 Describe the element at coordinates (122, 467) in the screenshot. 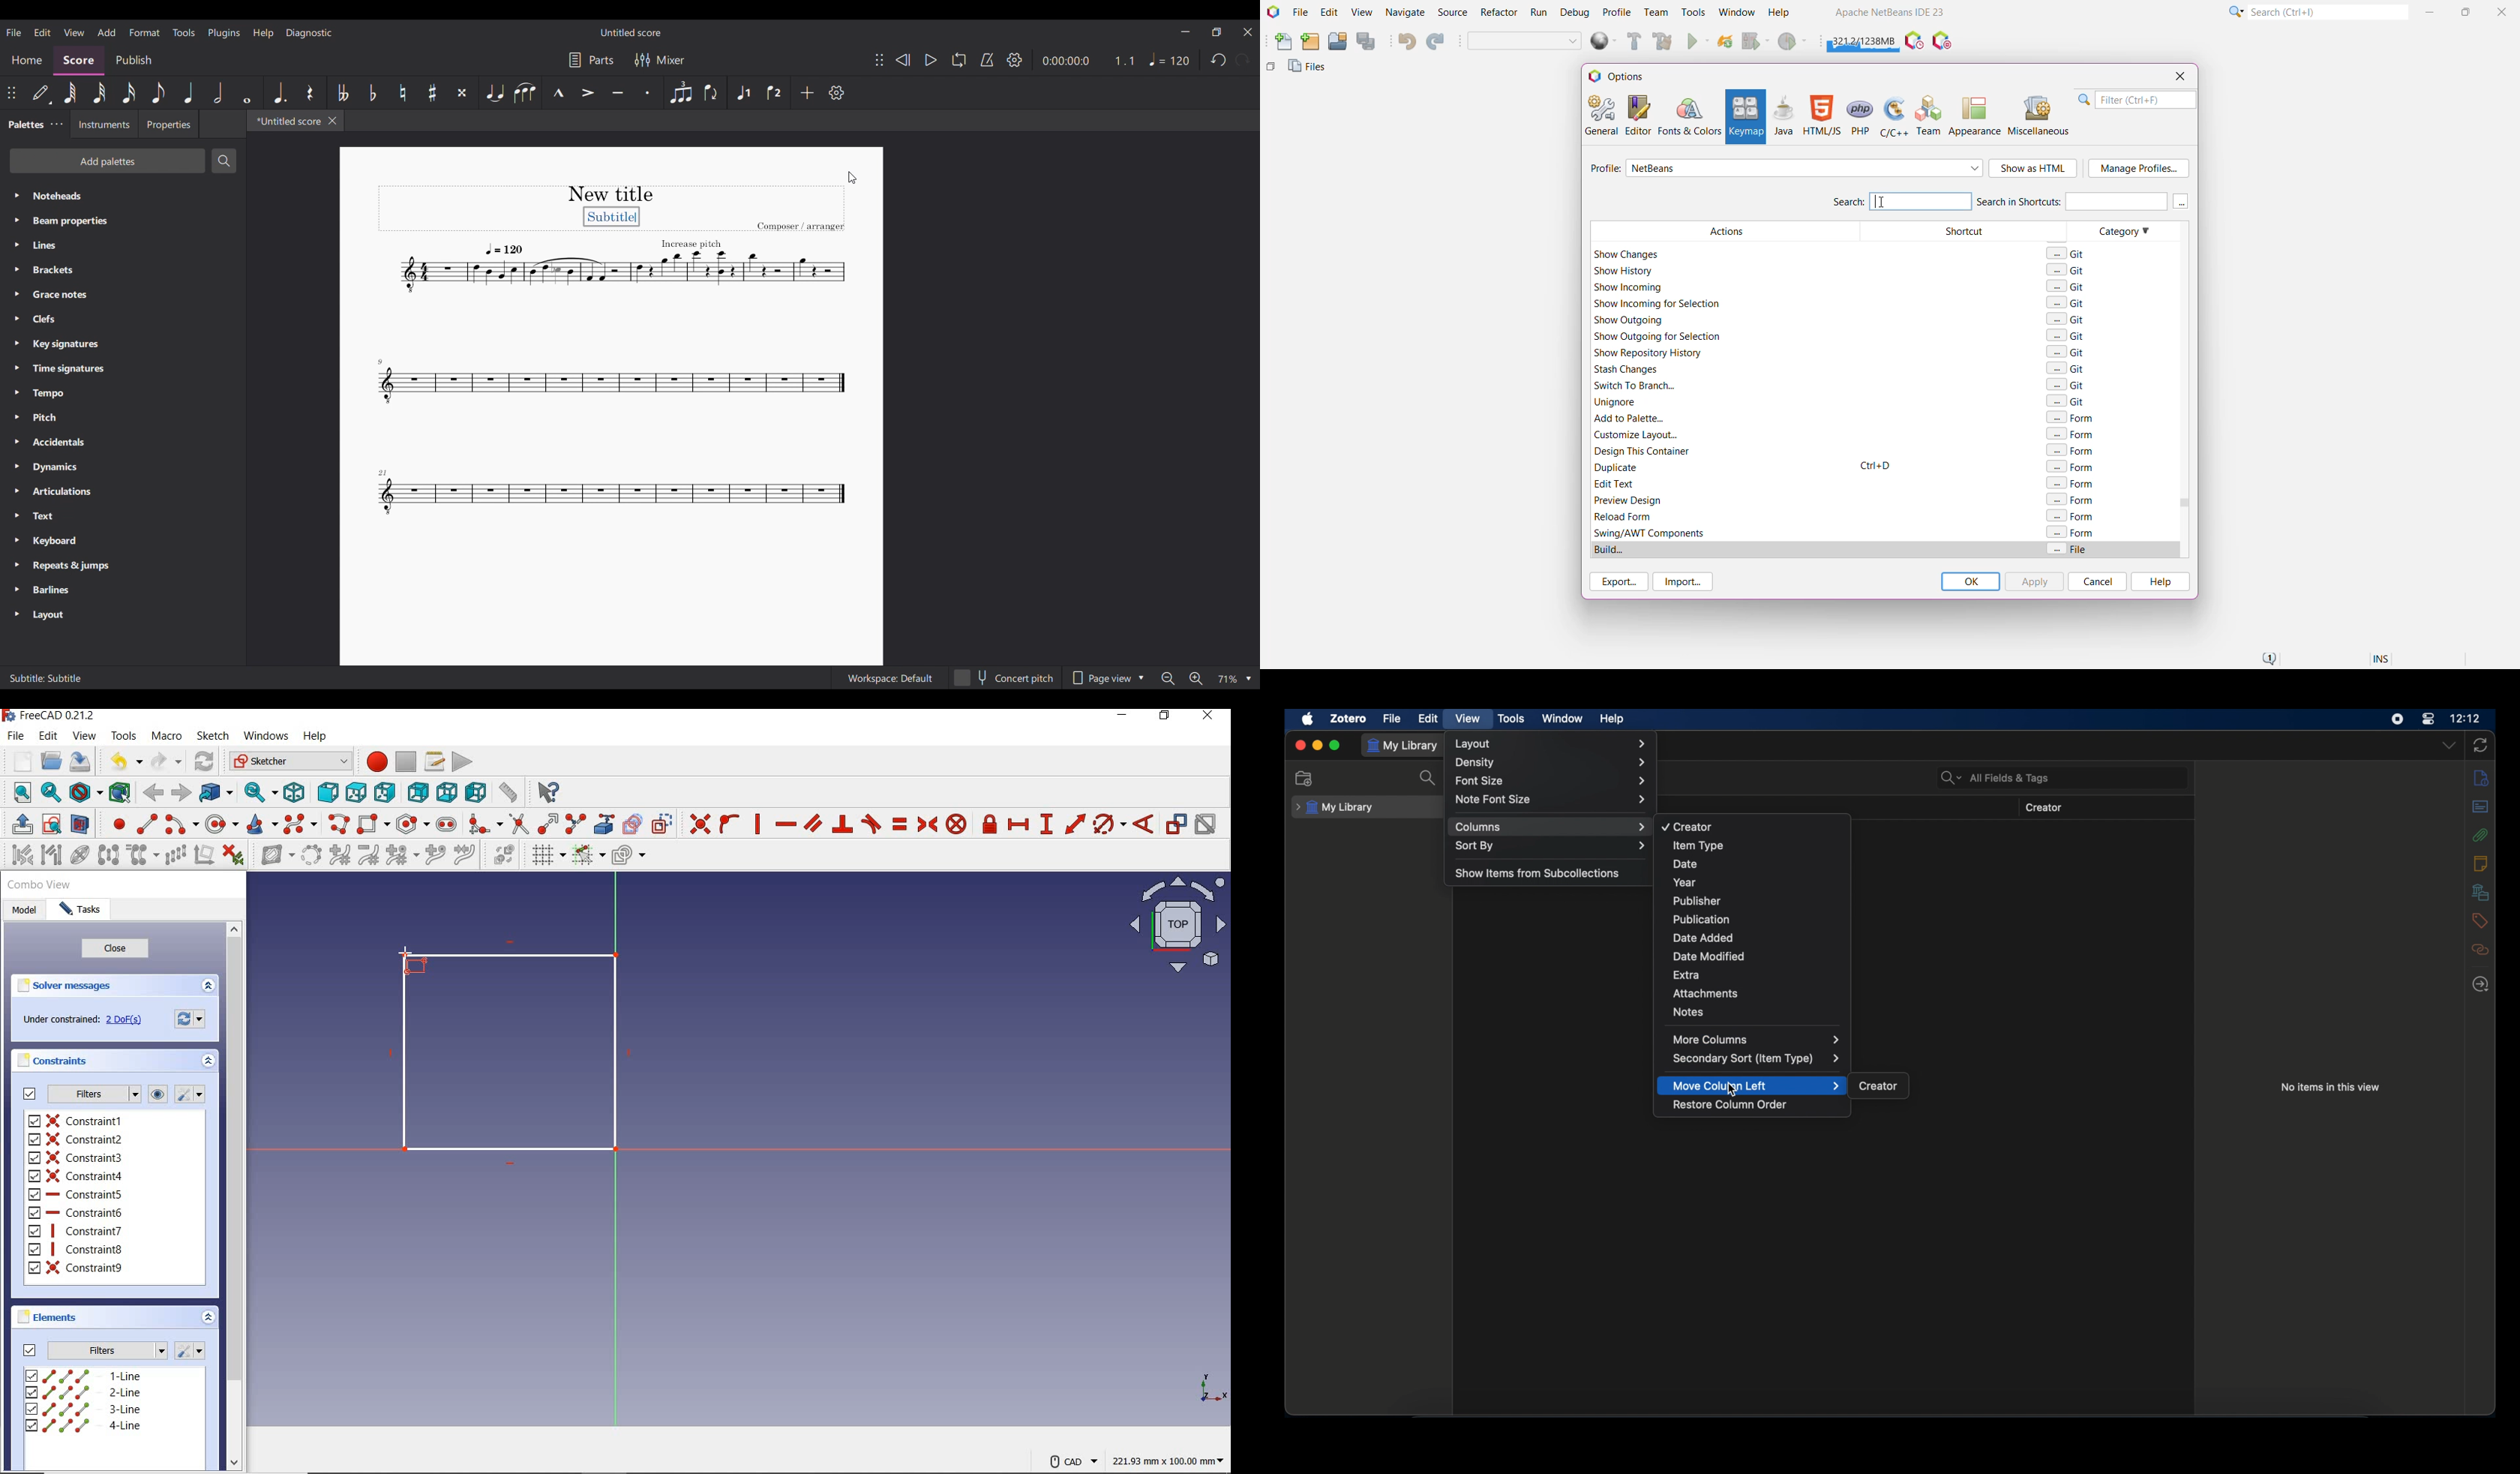

I see `Dynamics` at that location.